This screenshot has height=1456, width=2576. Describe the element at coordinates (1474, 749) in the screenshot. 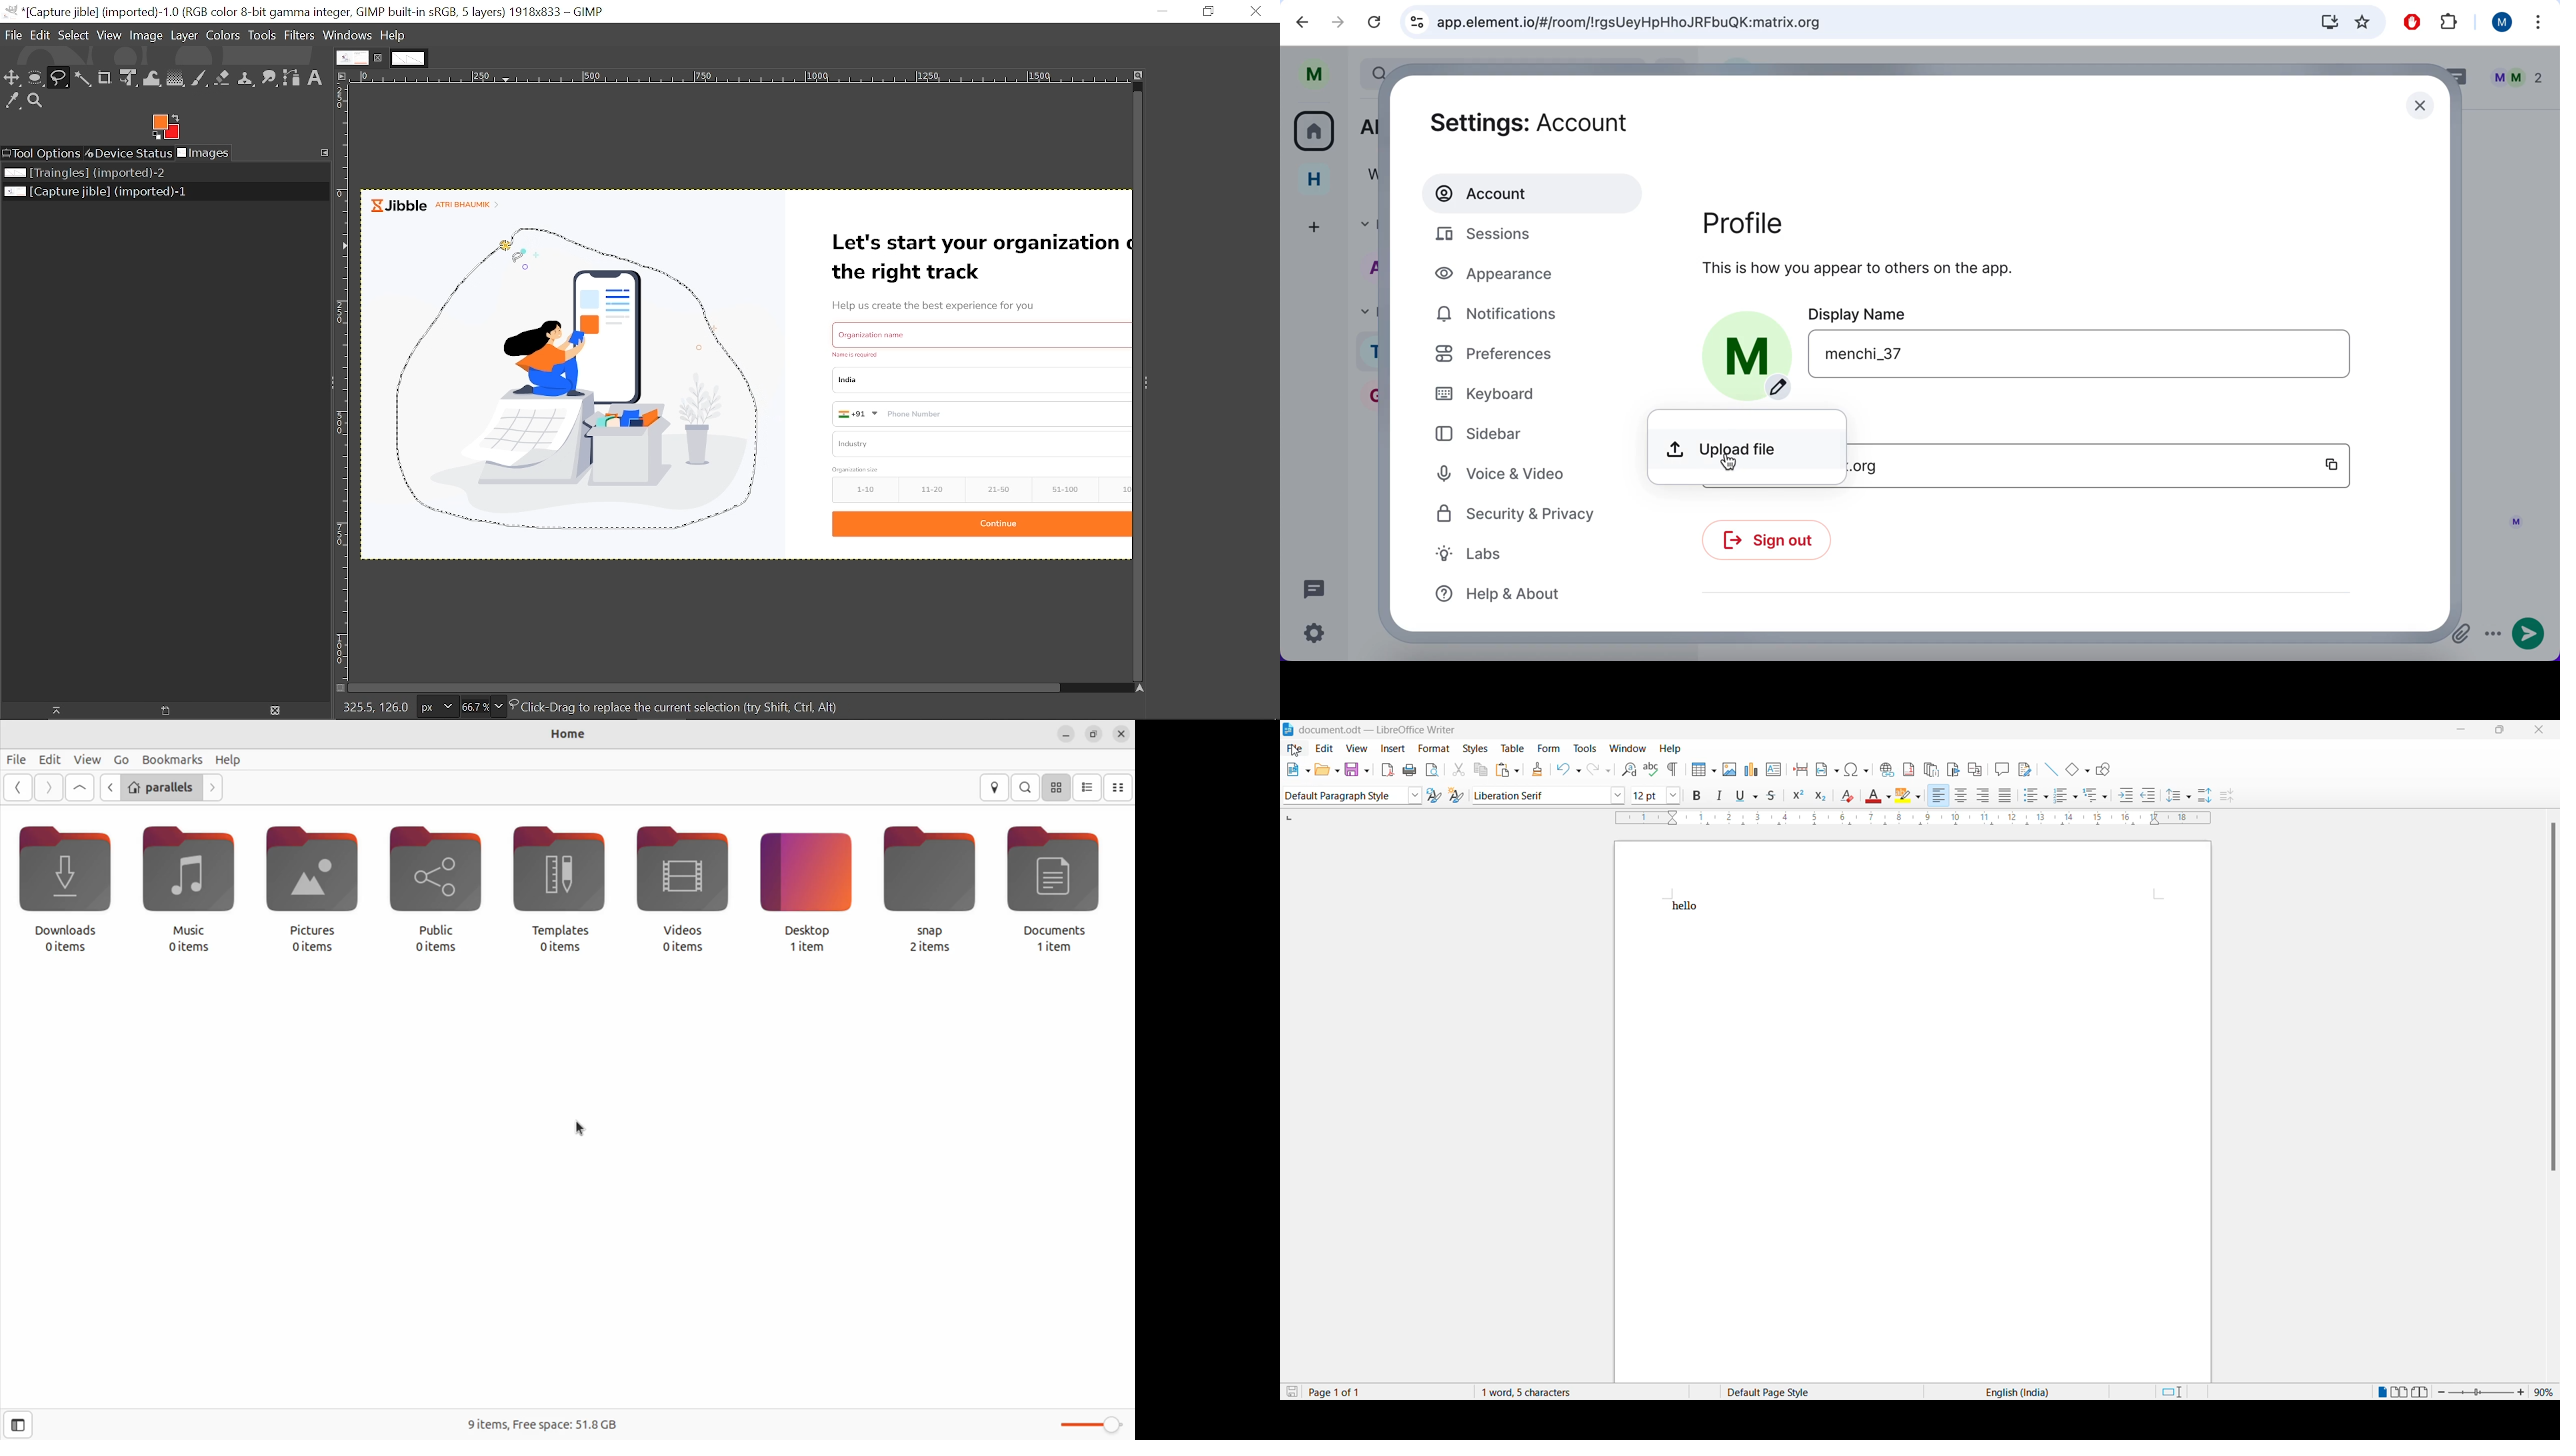

I see `styles` at that location.